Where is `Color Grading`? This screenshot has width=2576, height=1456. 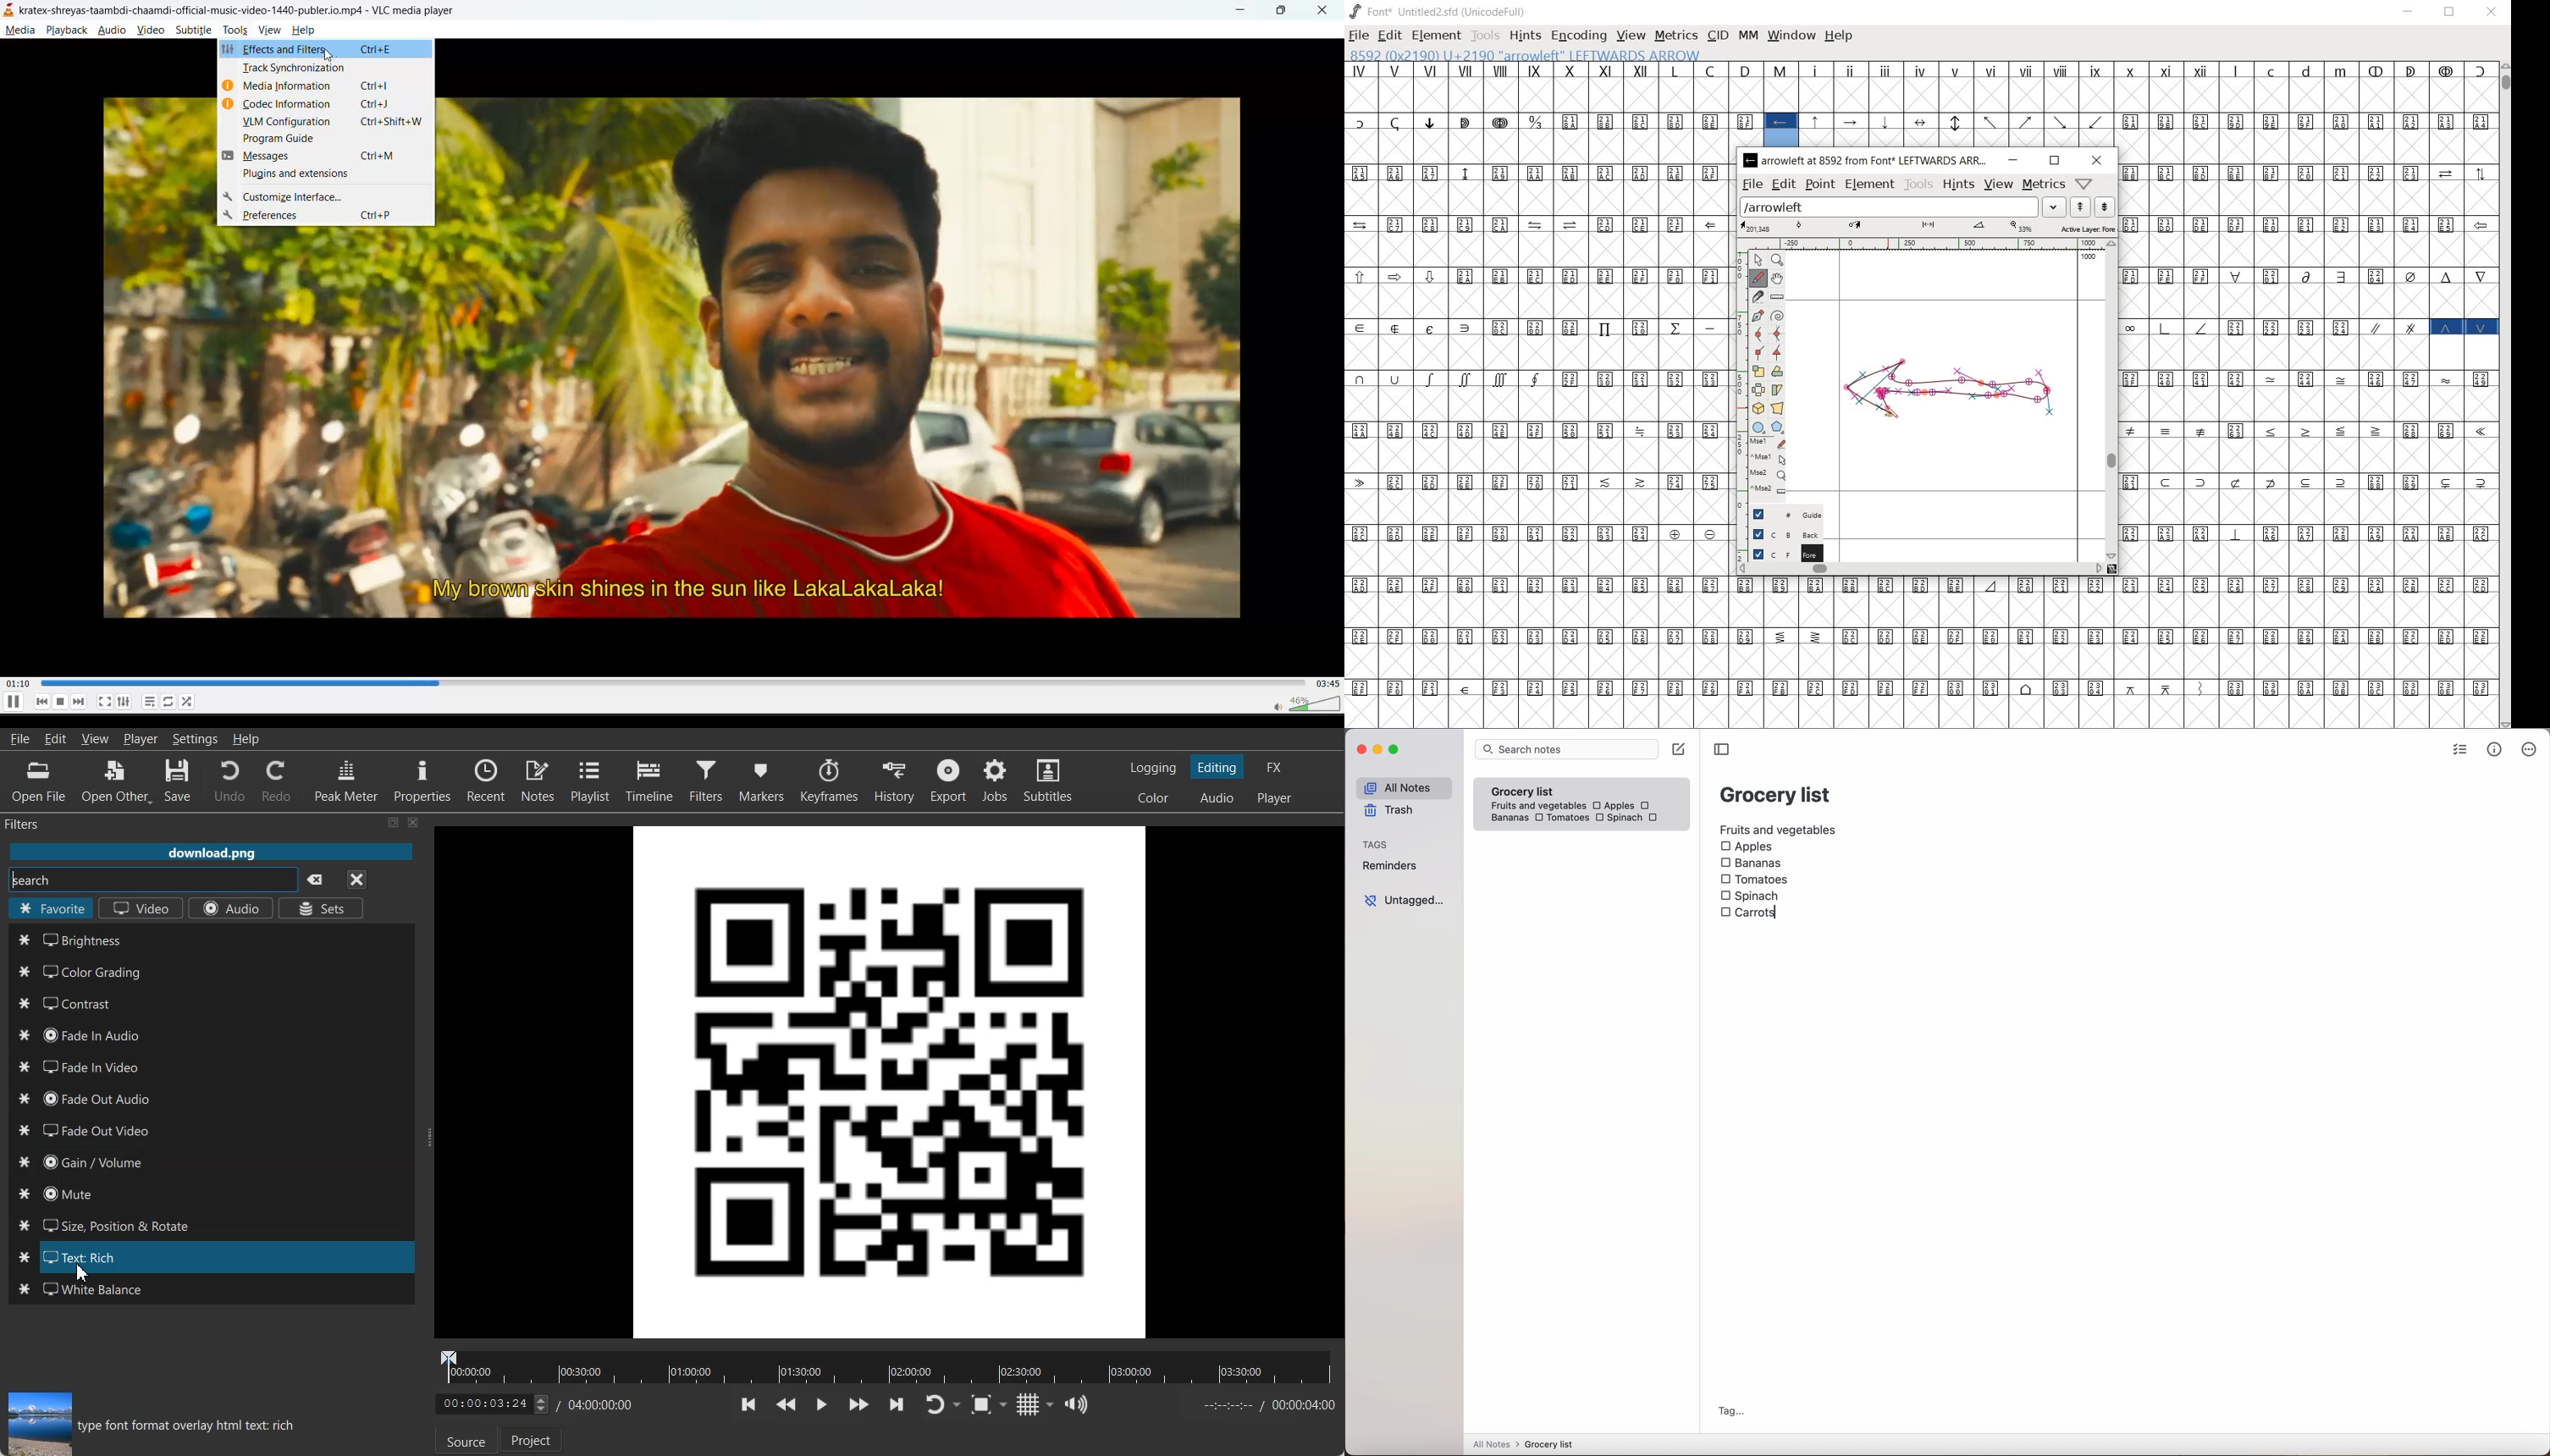 Color Grading is located at coordinates (211, 970).